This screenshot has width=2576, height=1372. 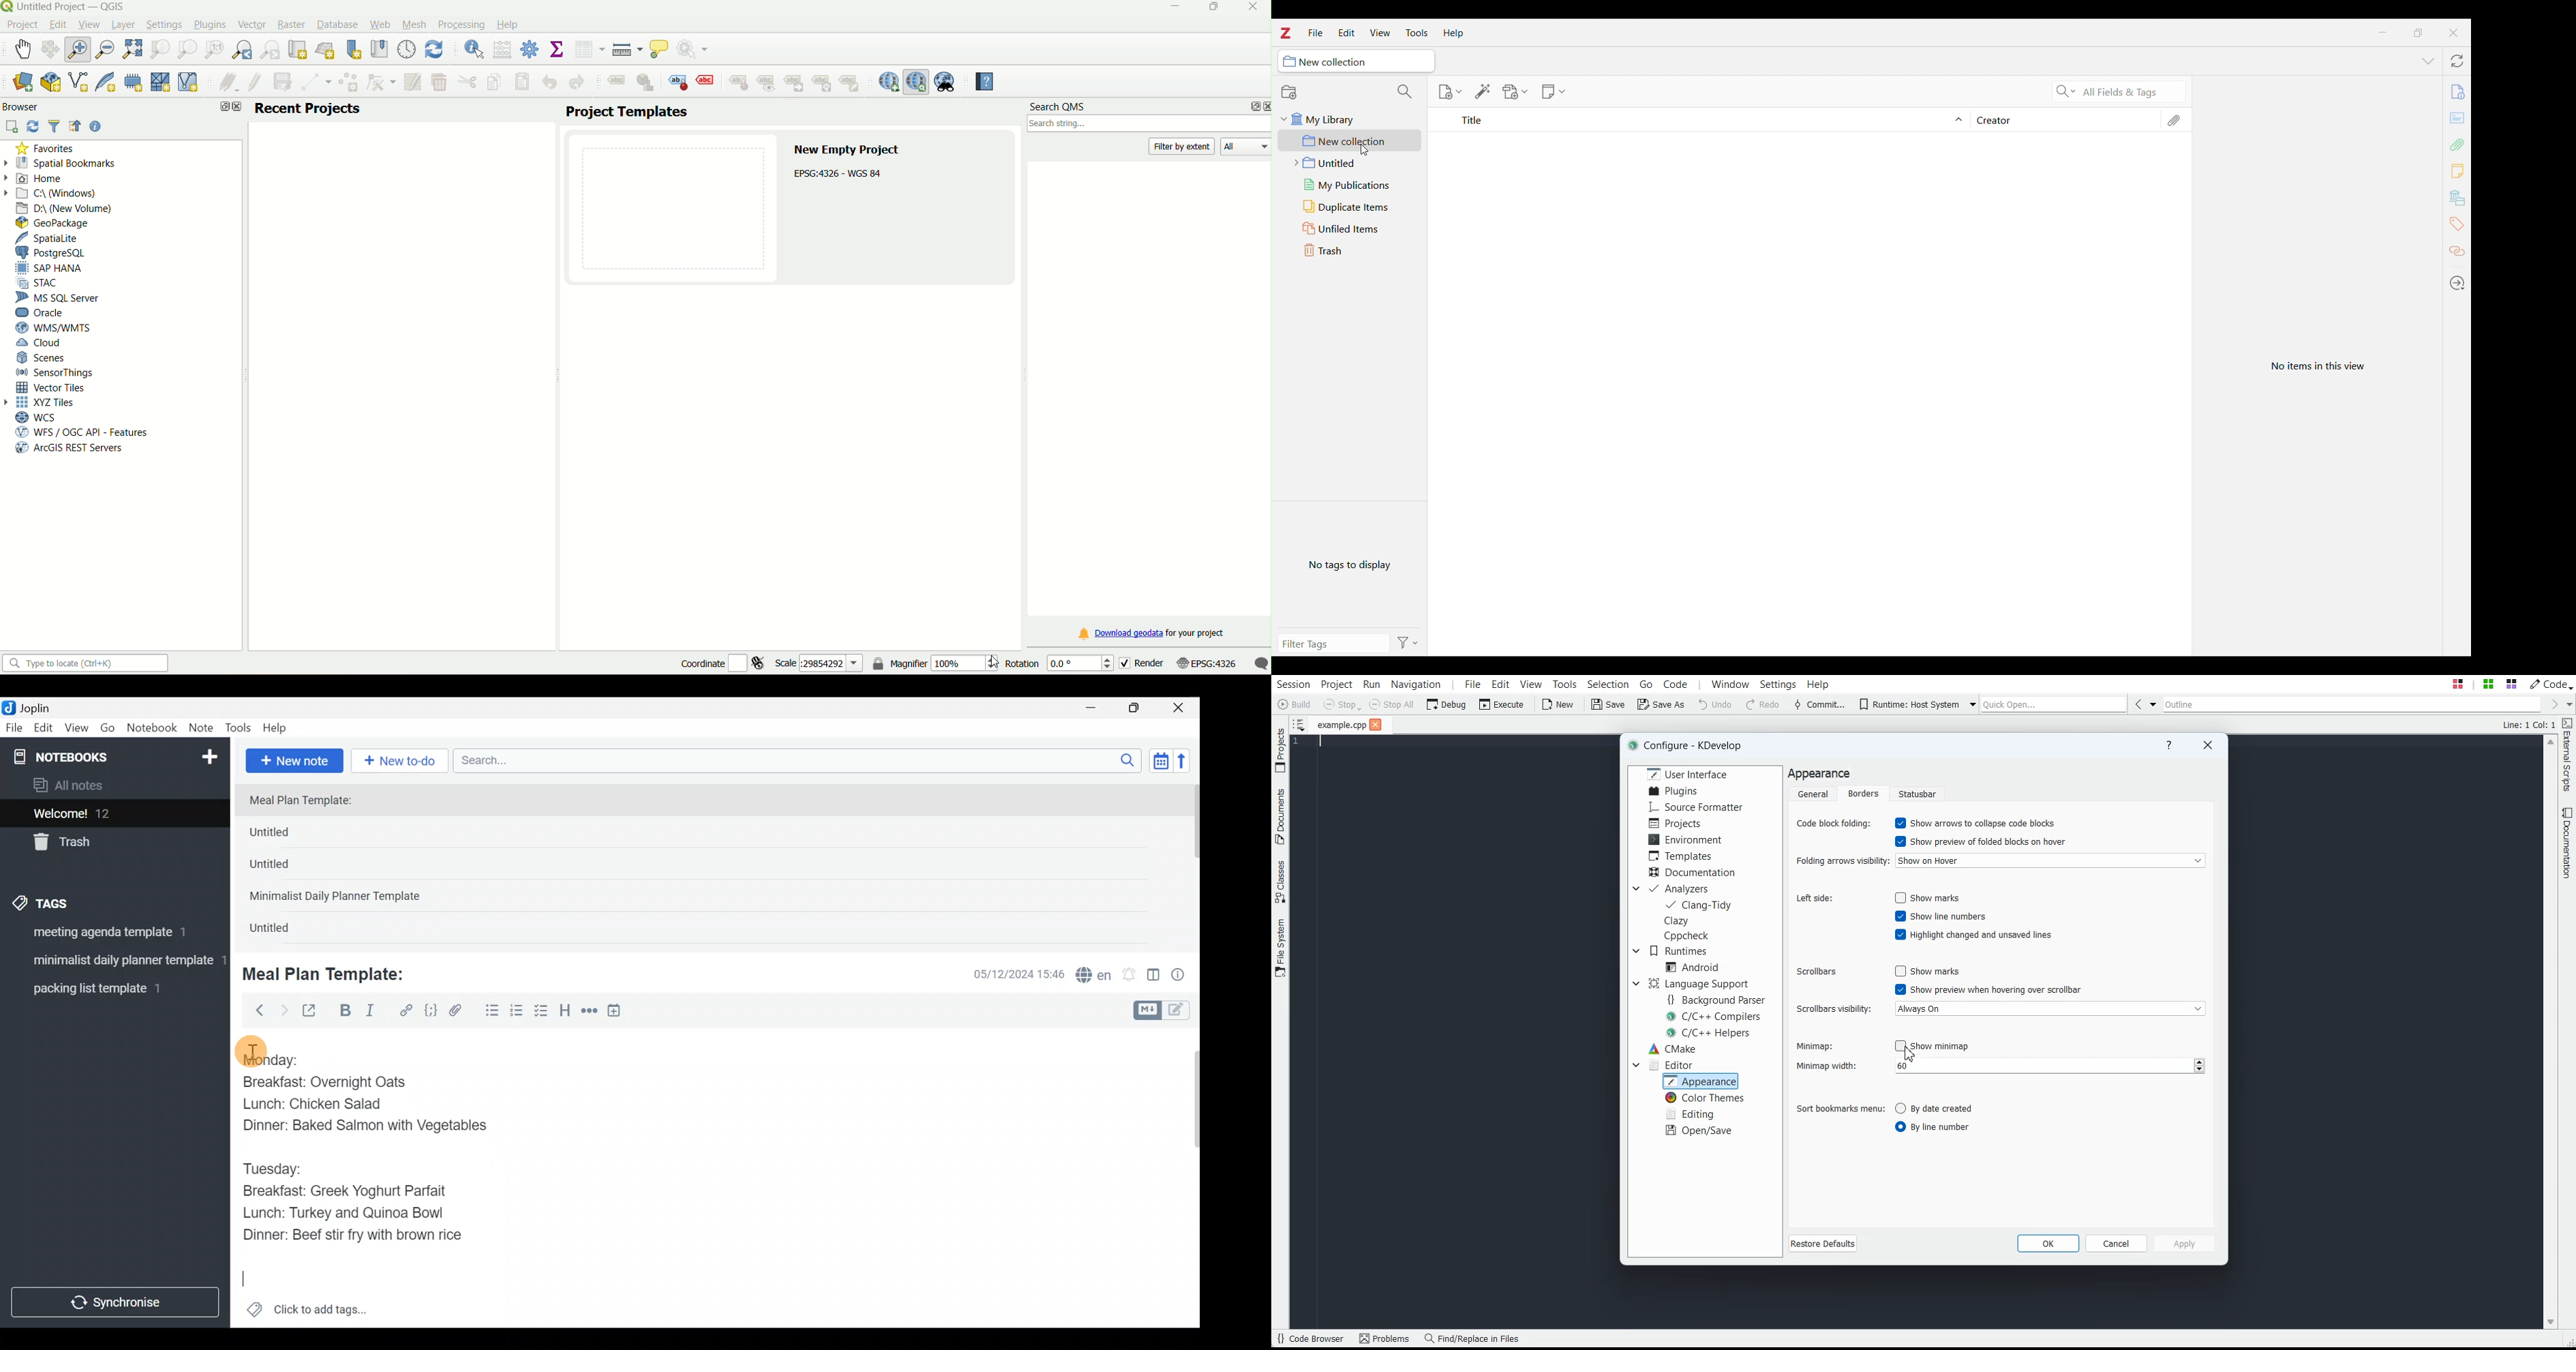 I want to click on Joplin, so click(x=43, y=706).